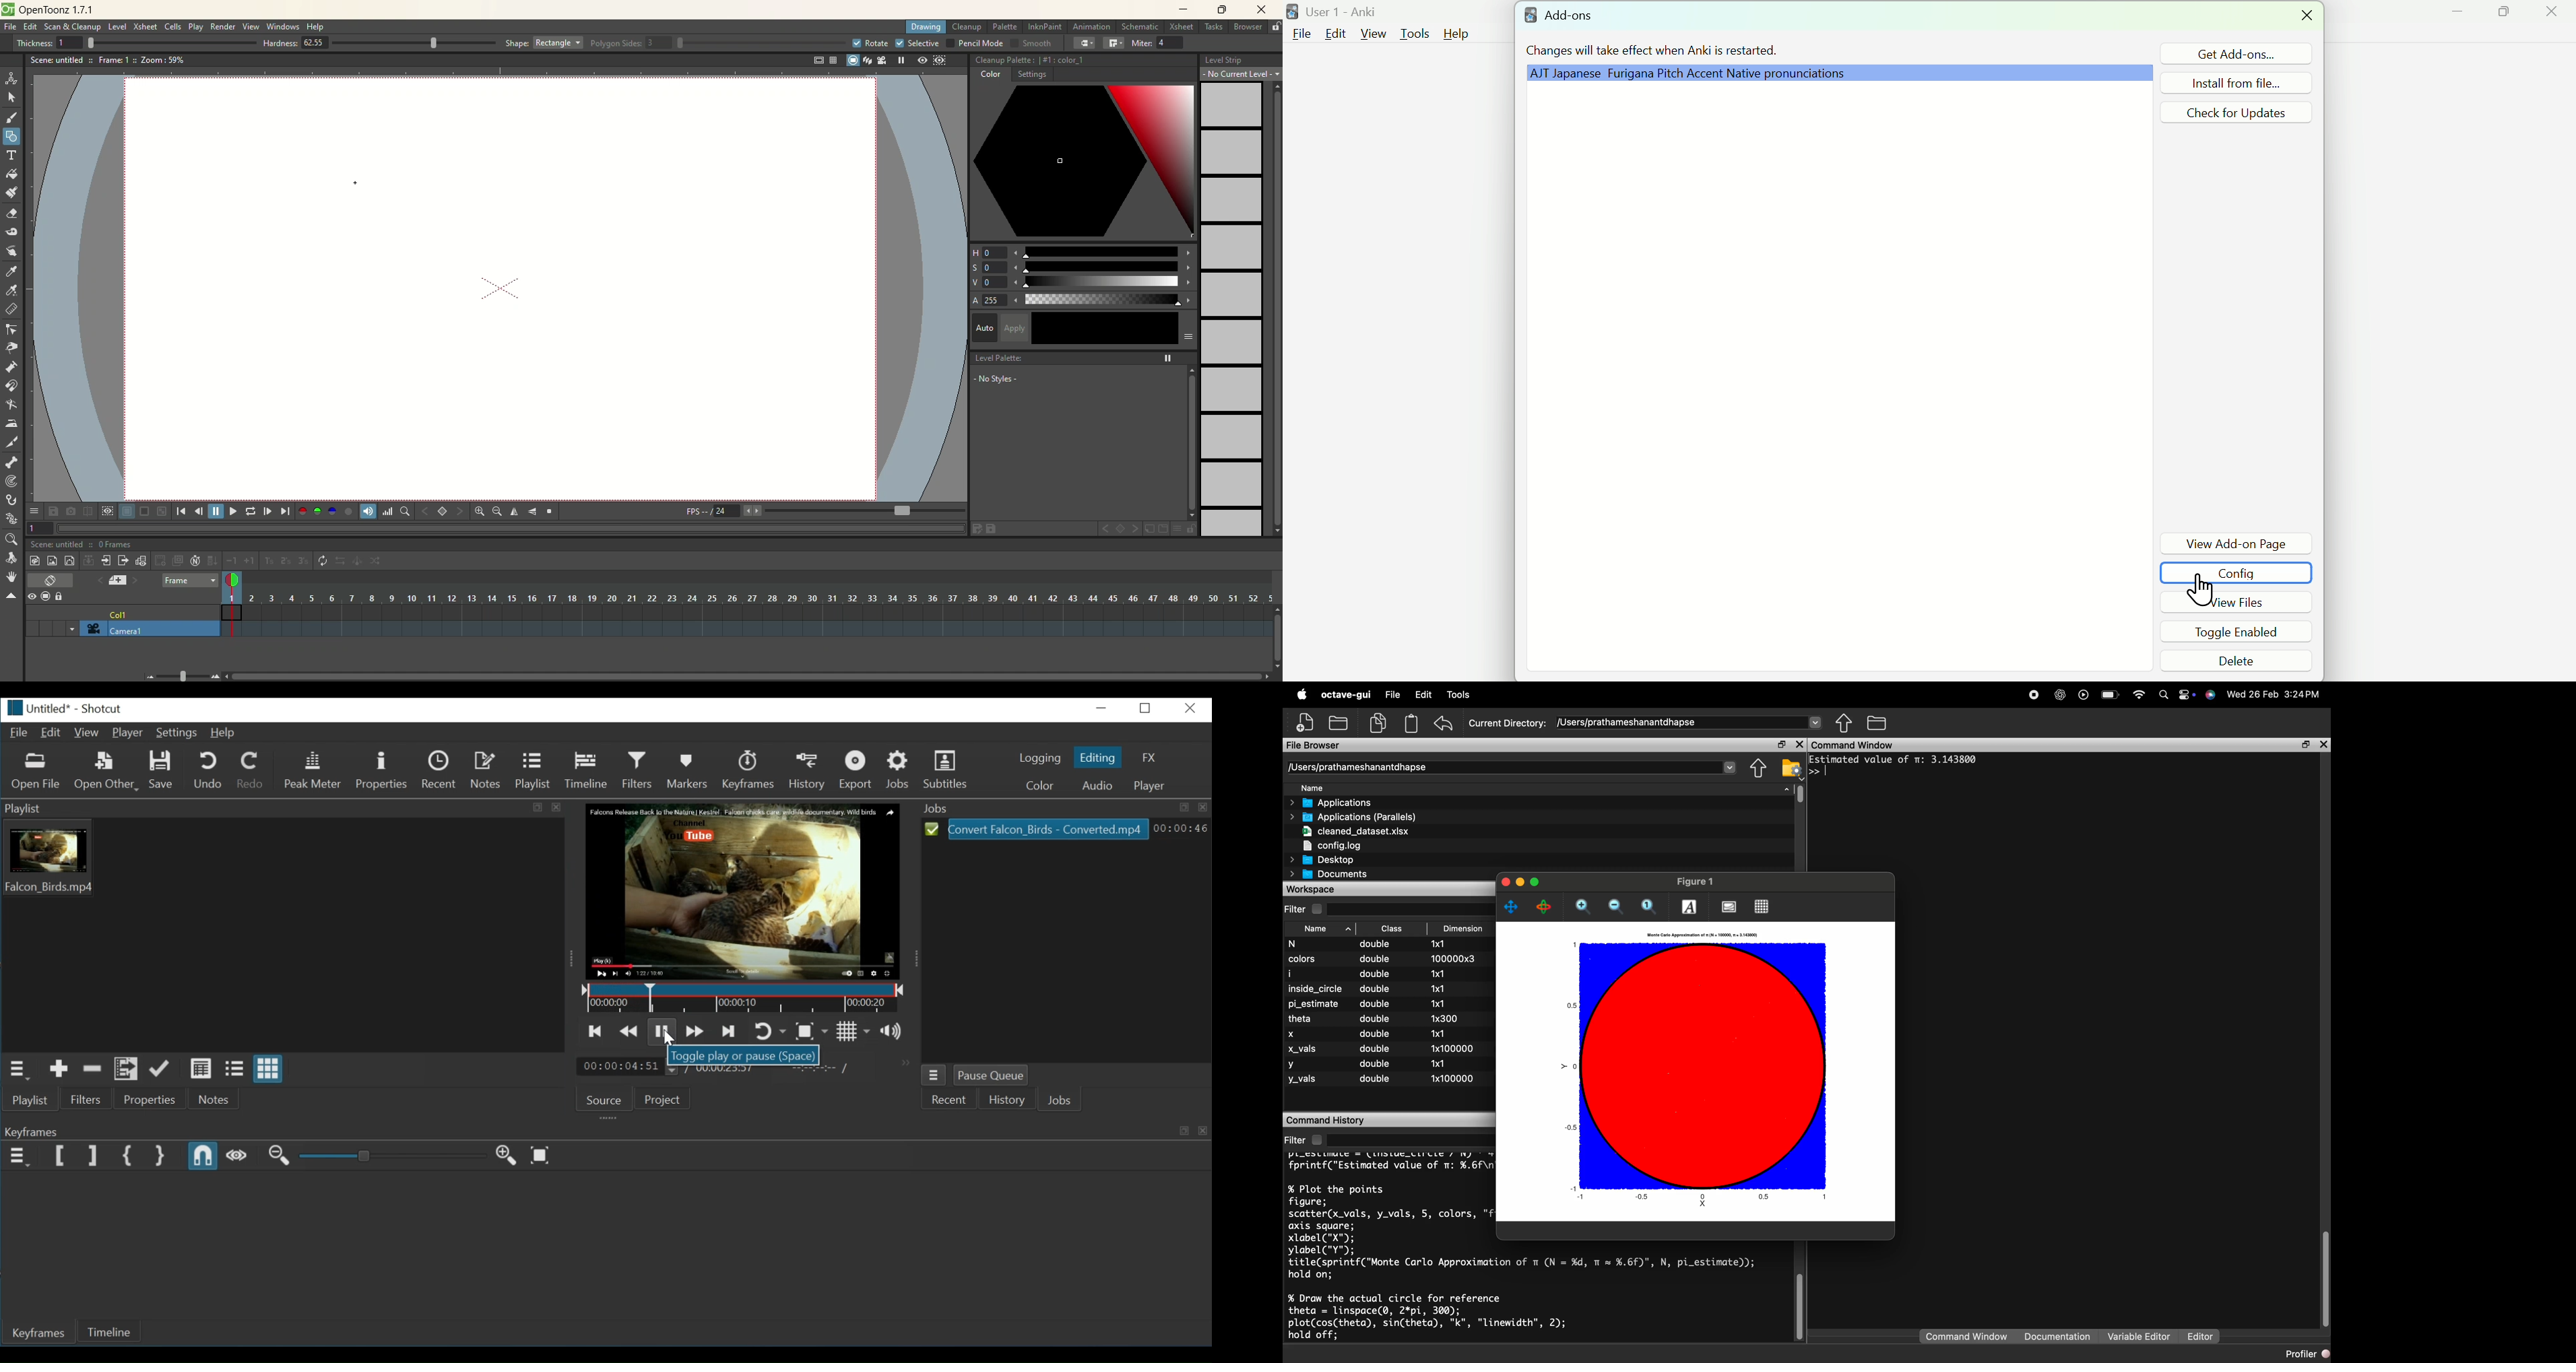 This screenshot has width=2576, height=1372. I want to click on i, so click(1300, 973).